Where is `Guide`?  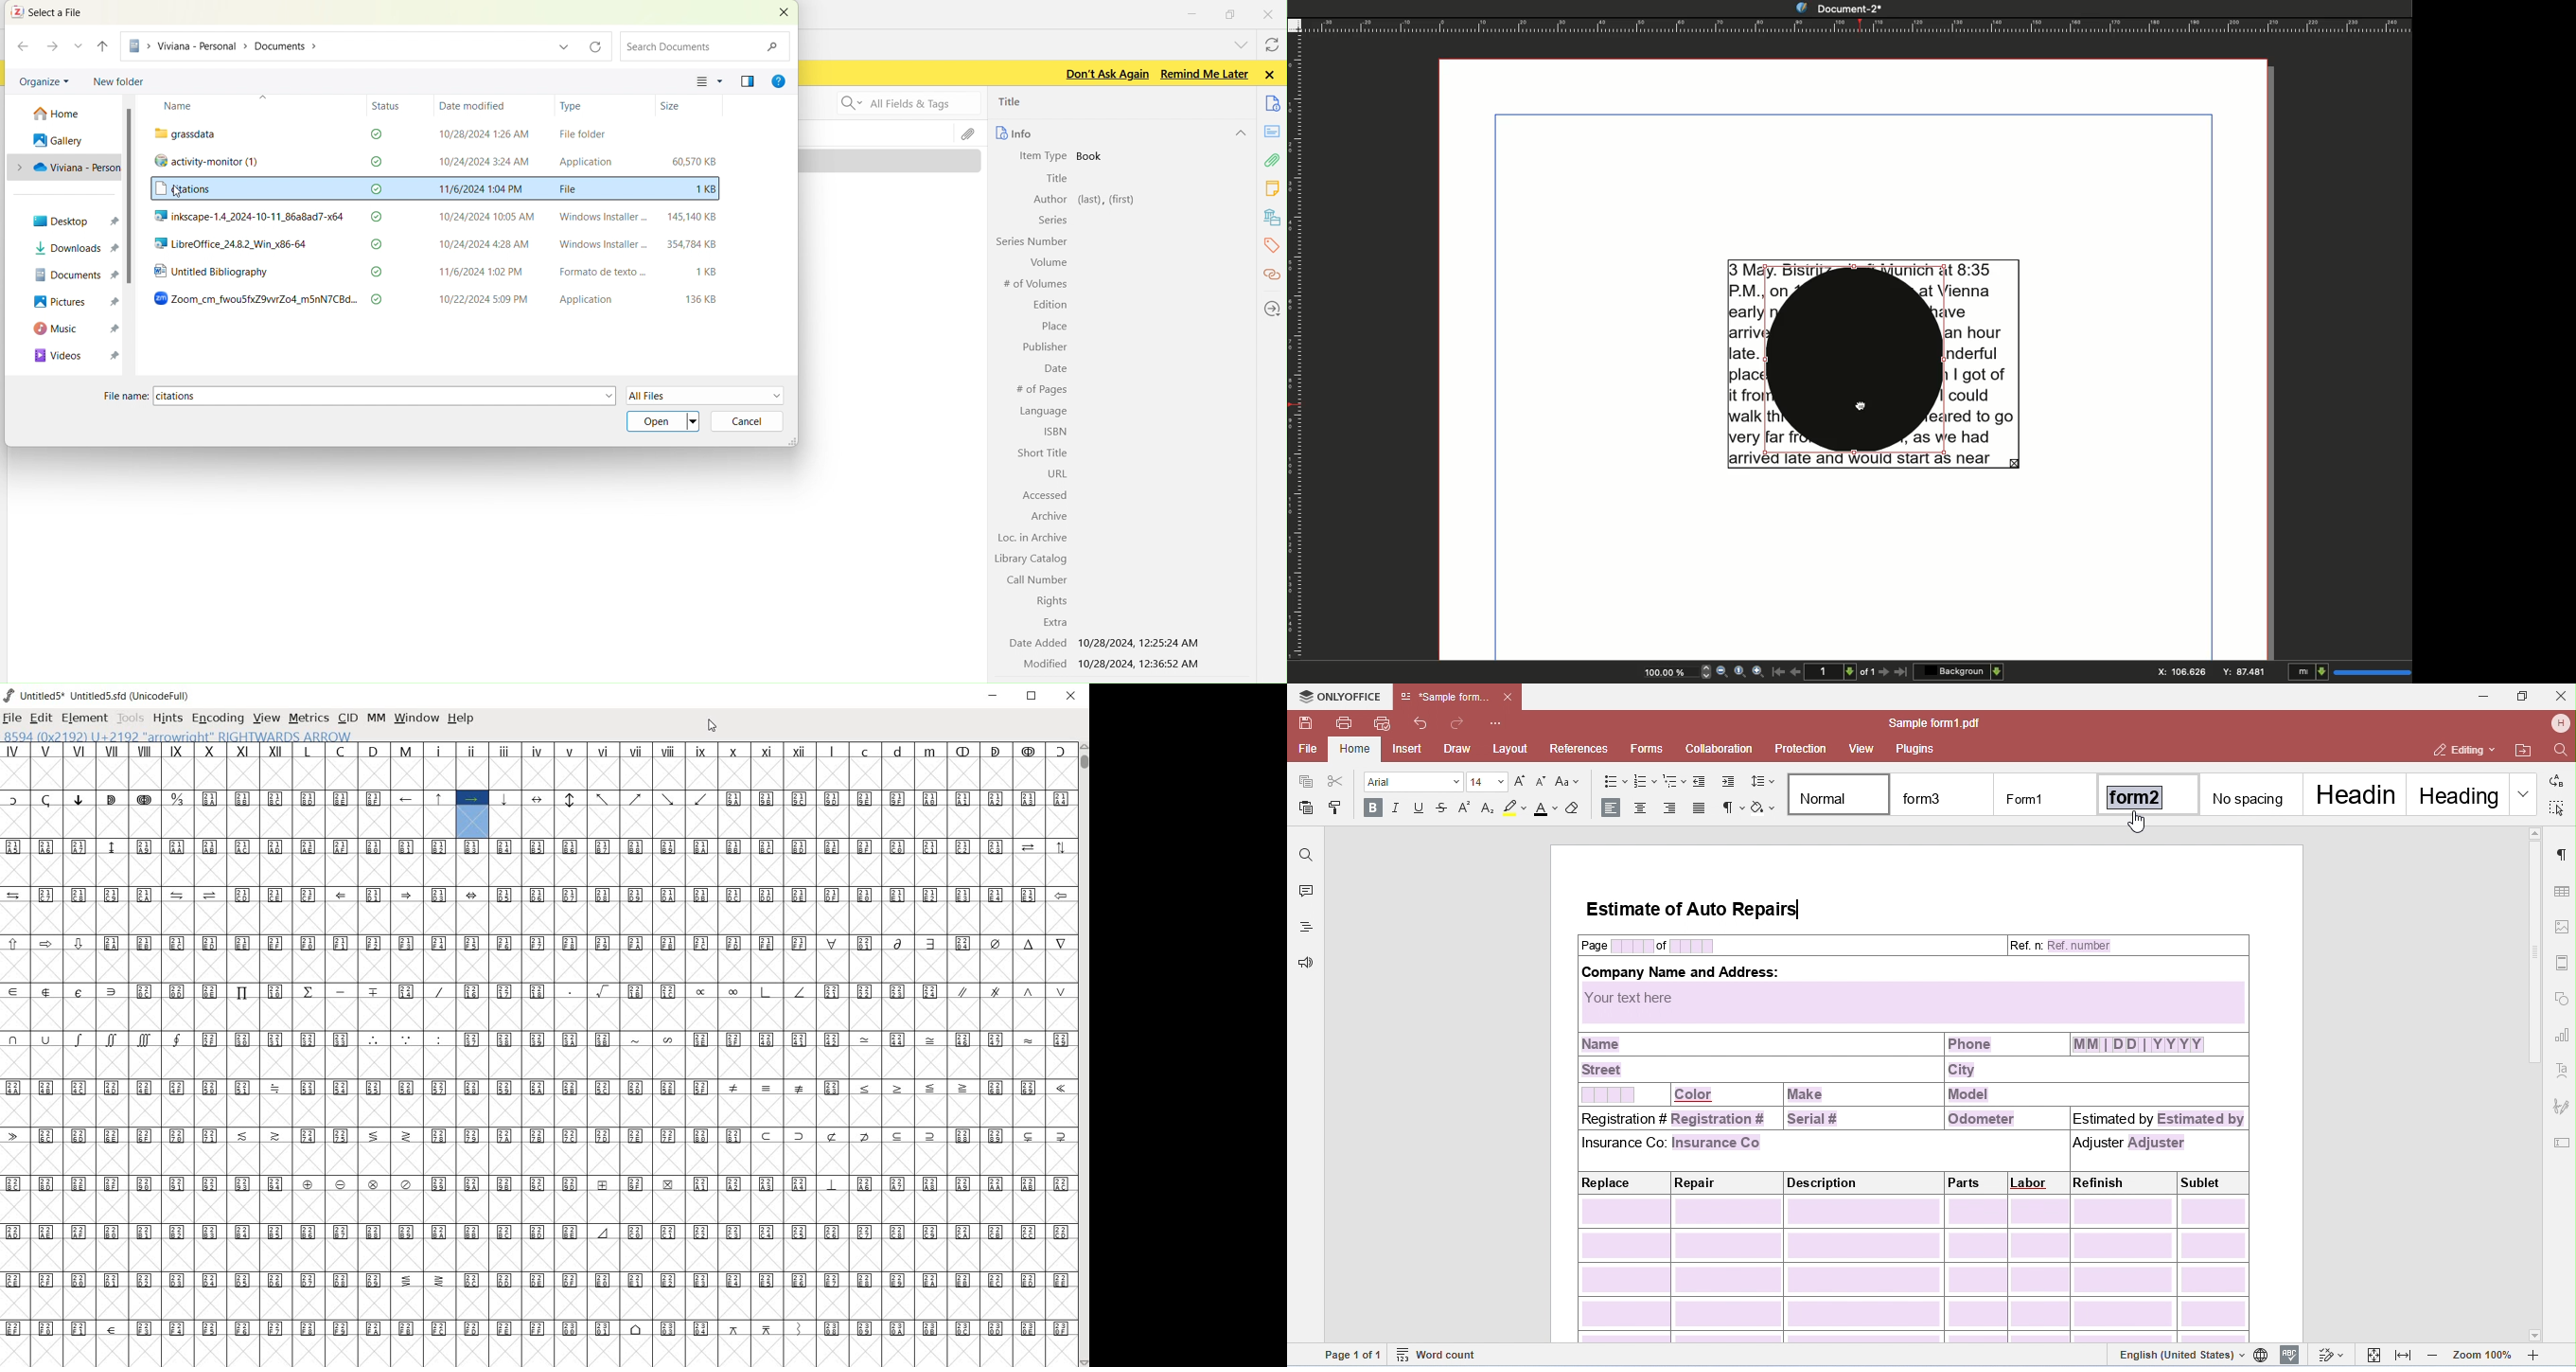 Guide is located at coordinates (1294, 24).